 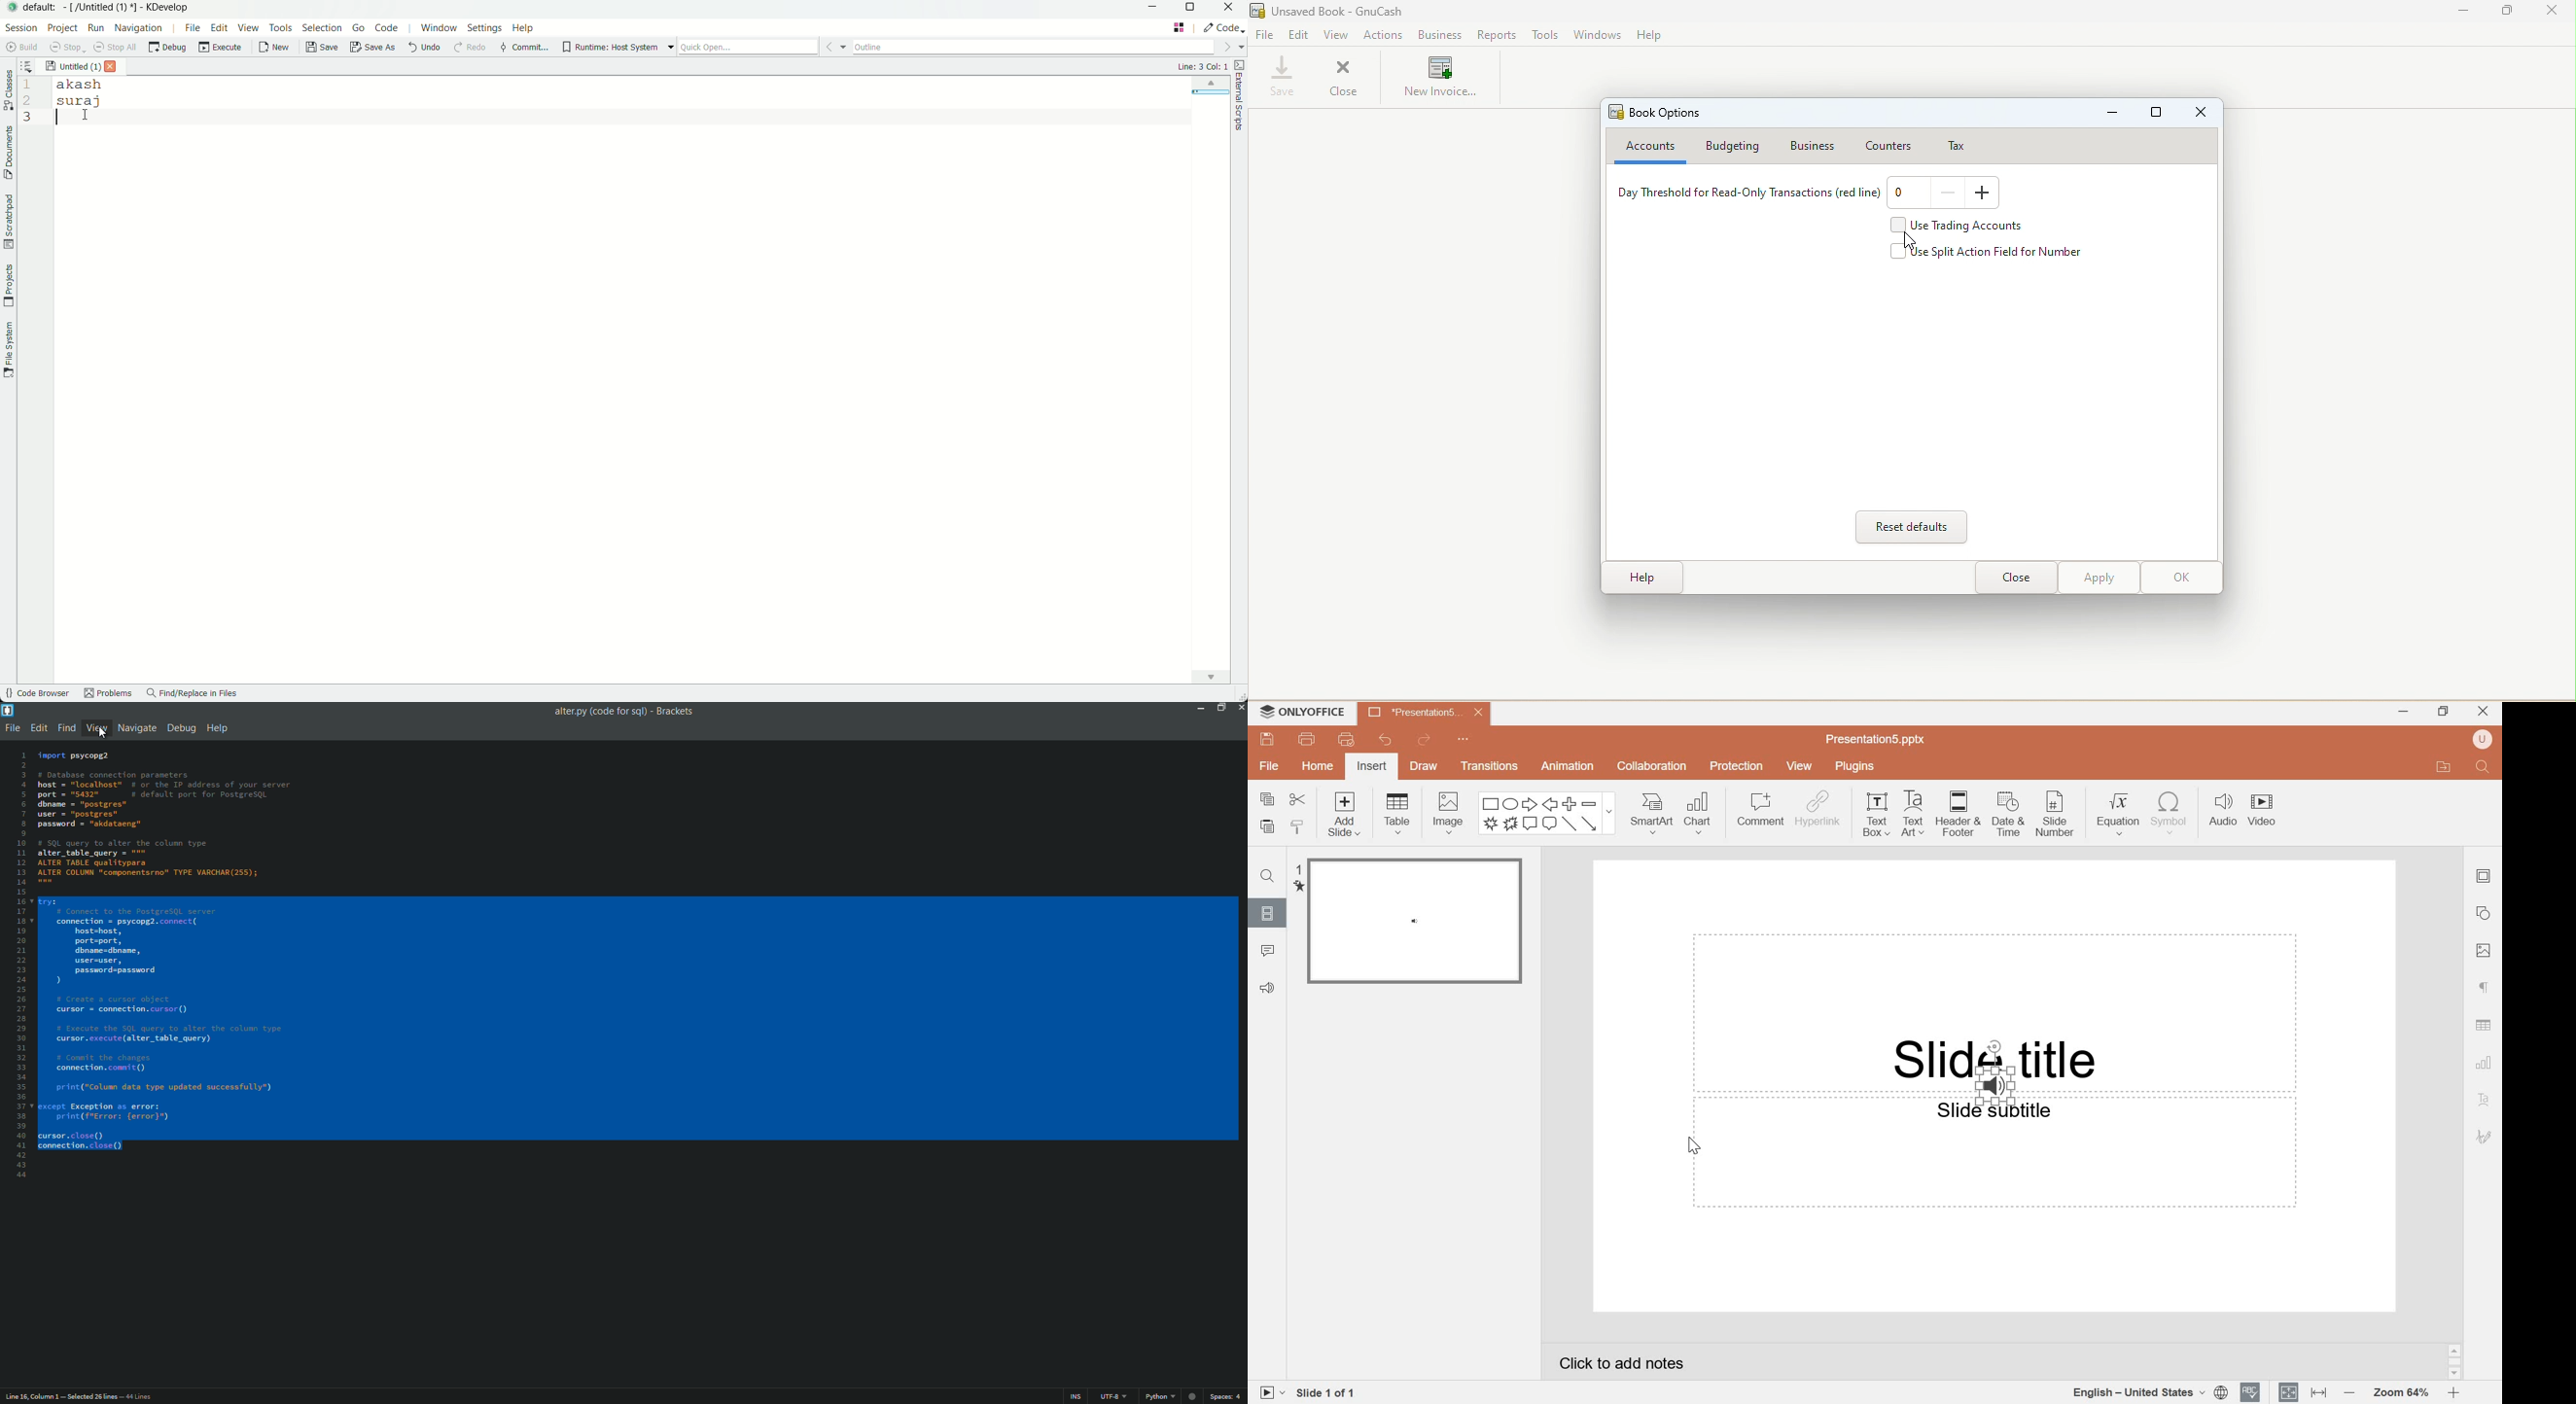 What do you see at coordinates (2484, 1024) in the screenshot?
I see `Table settings` at bounding box center [2484, 1024].